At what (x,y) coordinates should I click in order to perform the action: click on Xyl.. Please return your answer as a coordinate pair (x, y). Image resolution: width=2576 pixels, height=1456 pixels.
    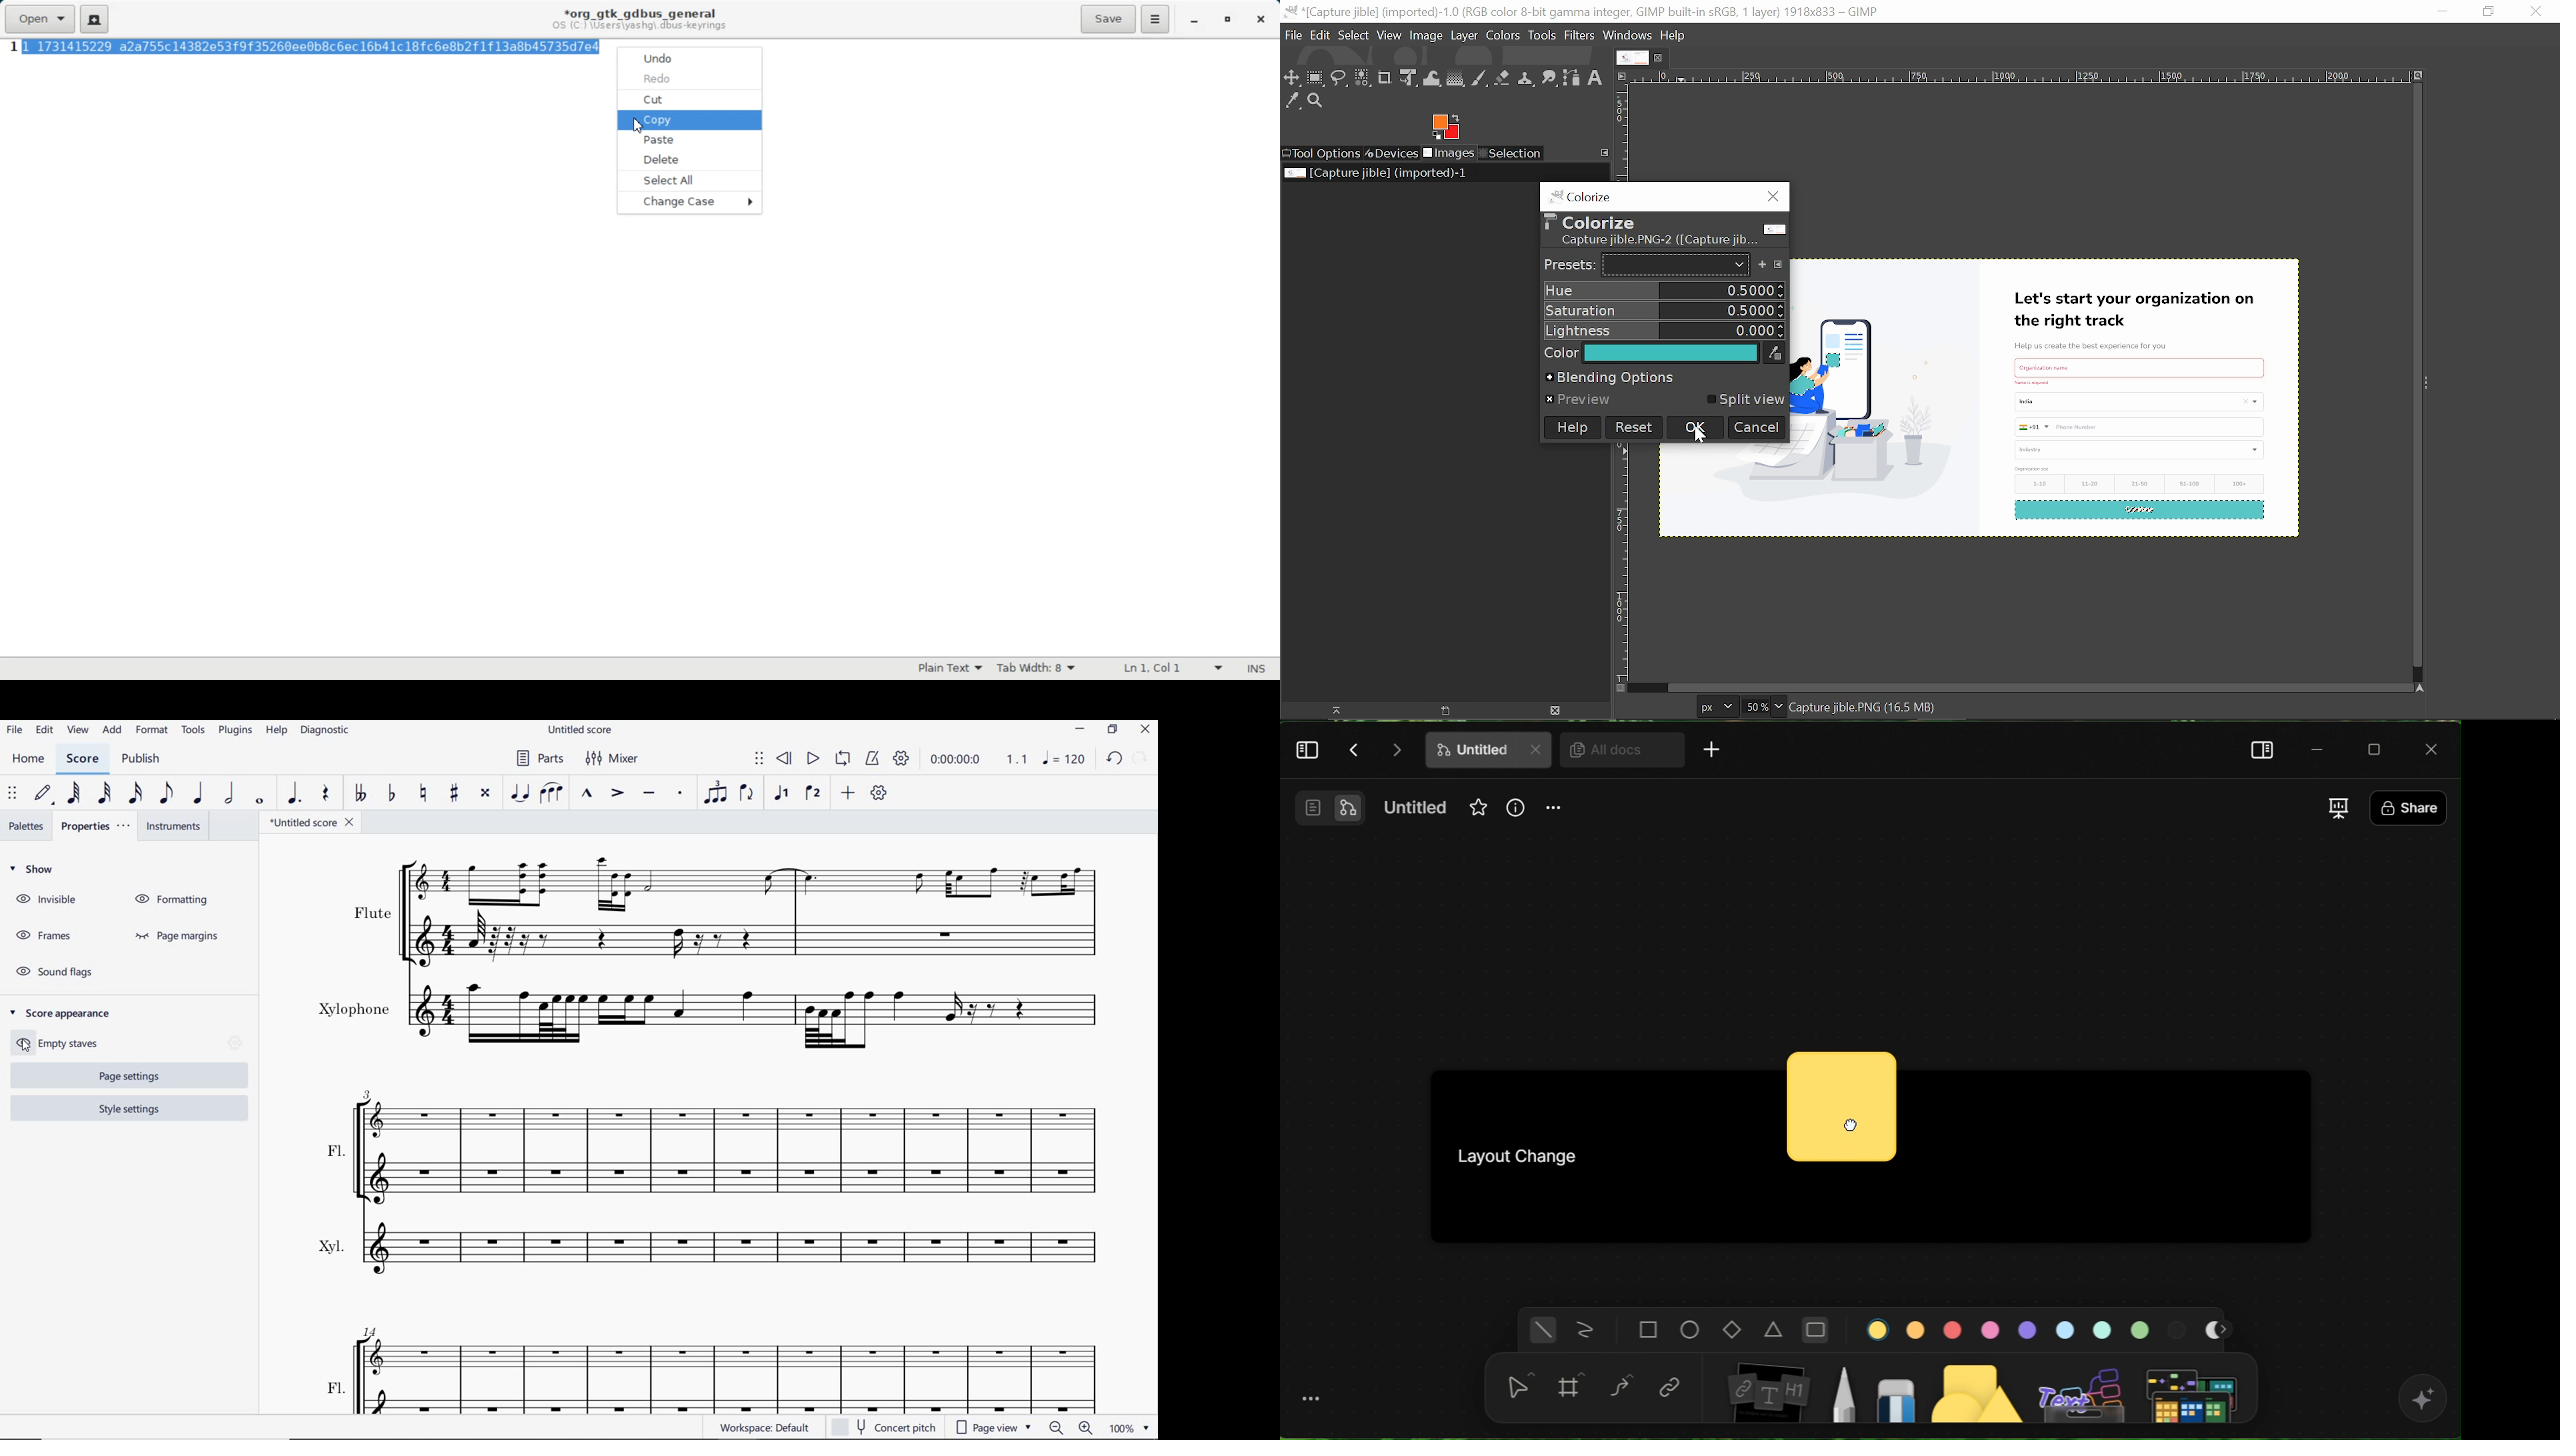
    Looking at the image, I should click on (715, 1250).